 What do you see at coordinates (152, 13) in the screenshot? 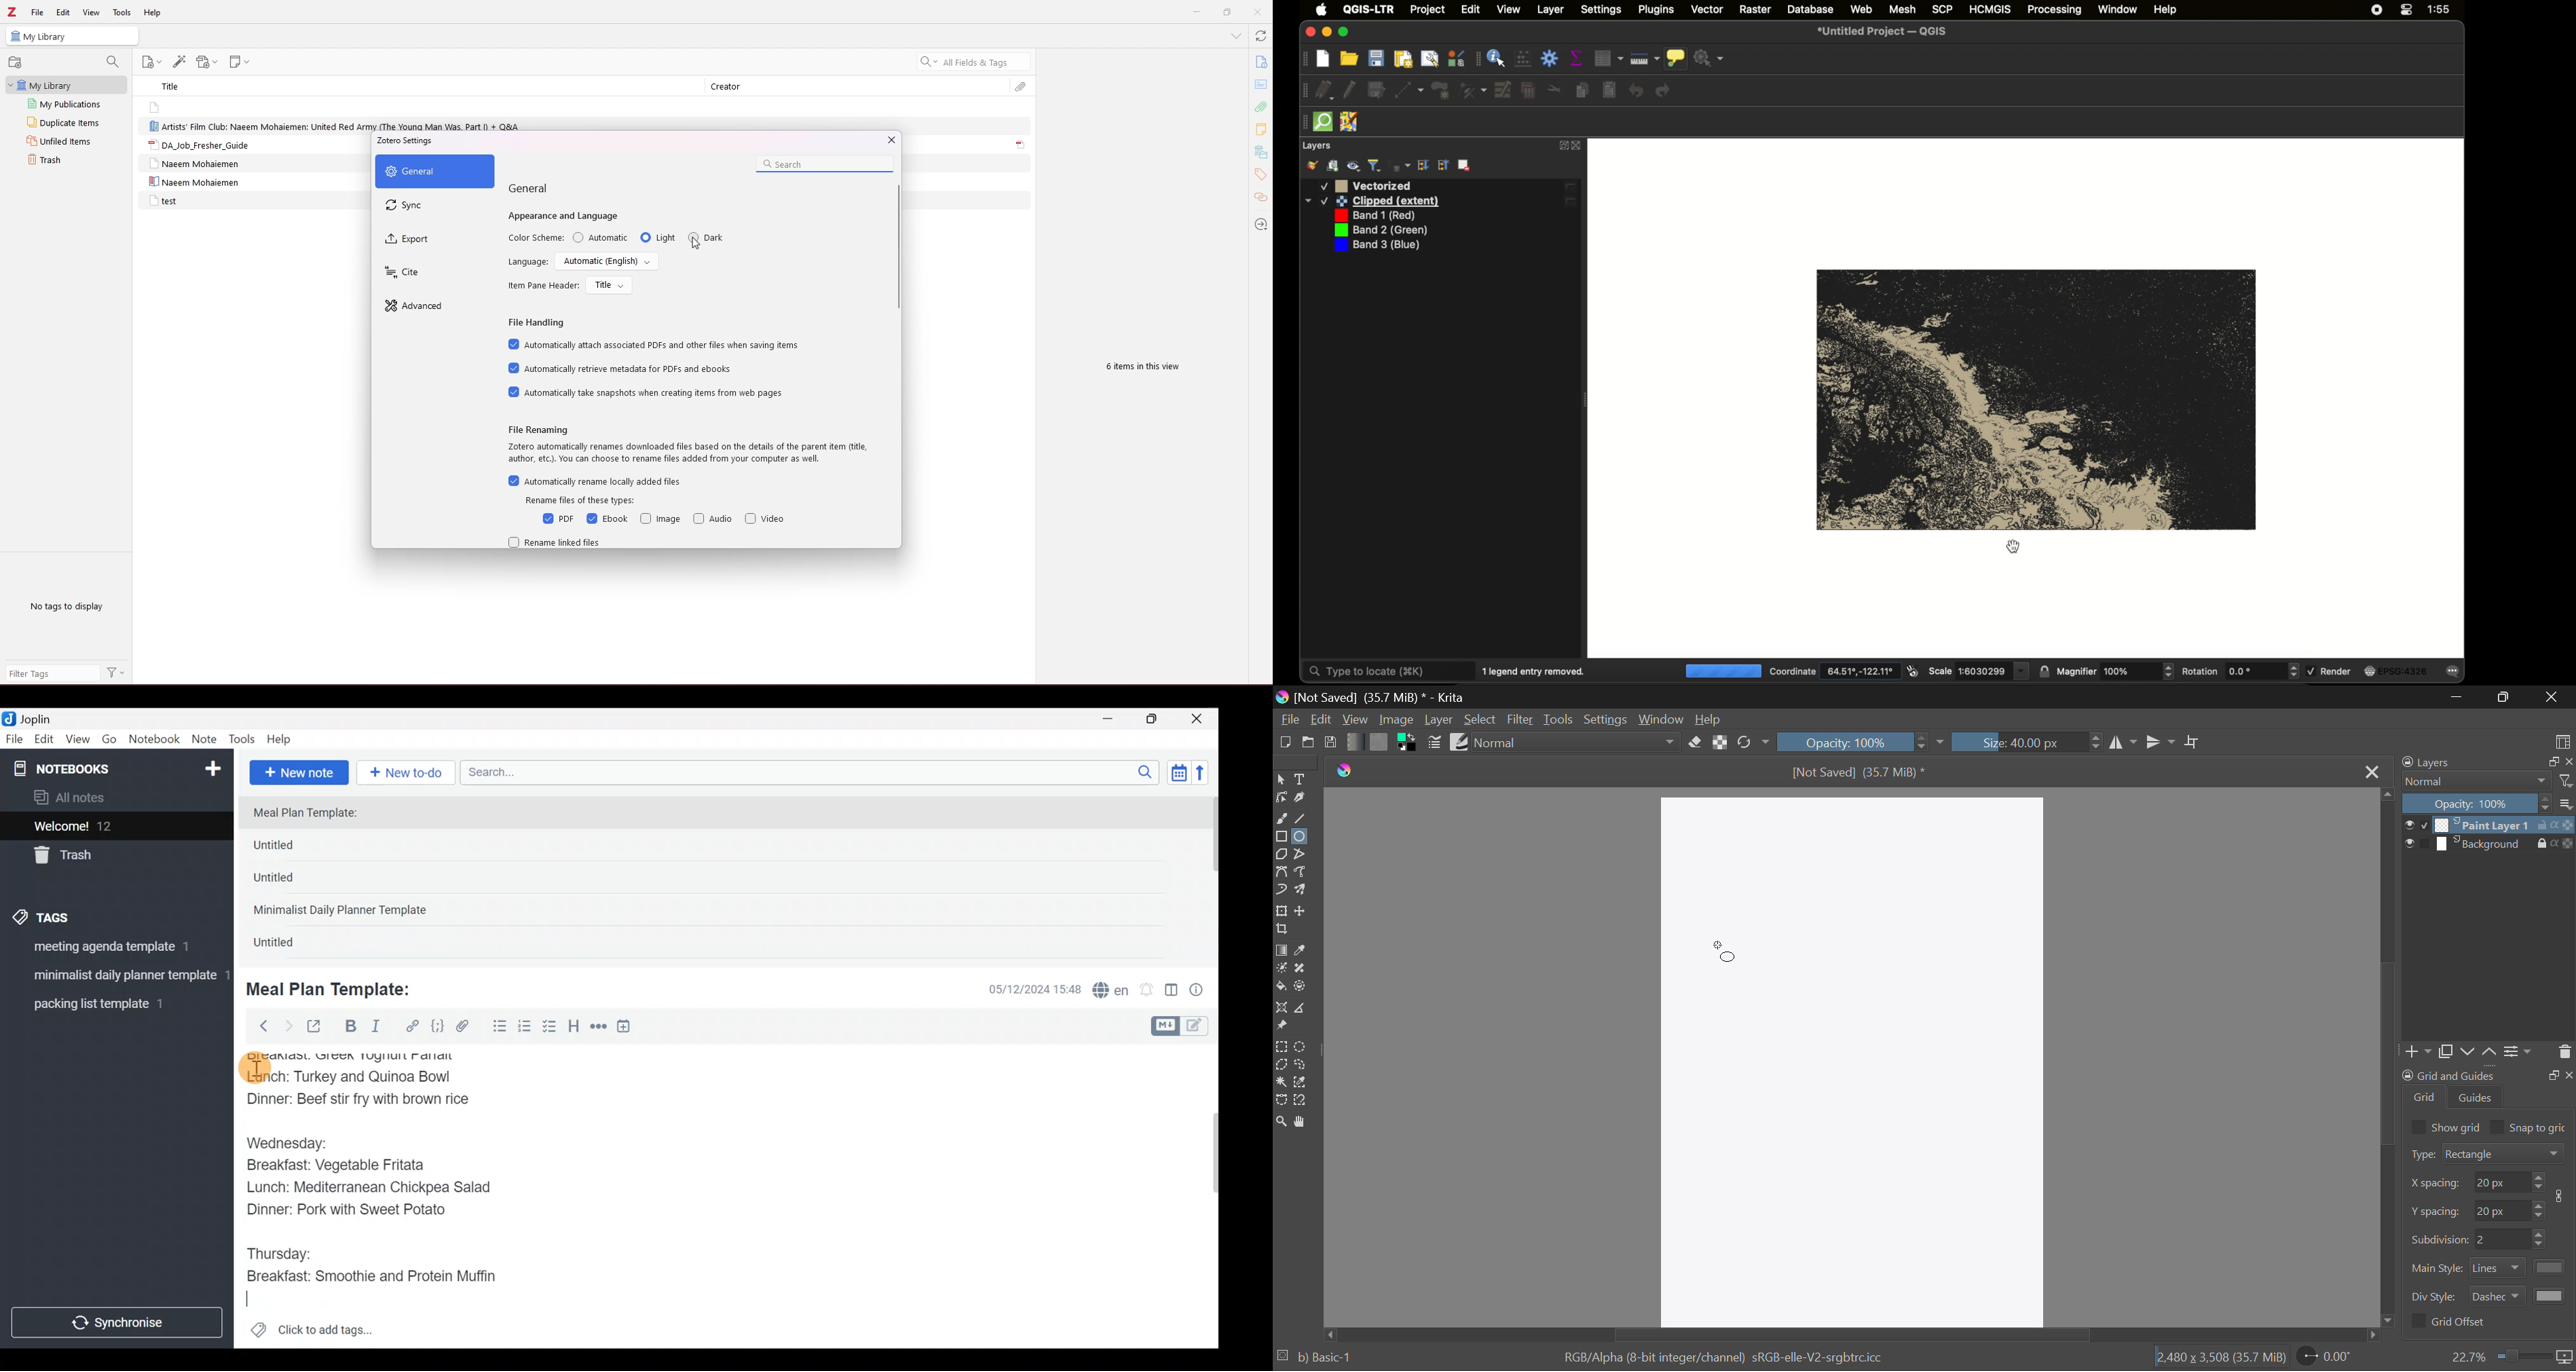
I see `help` at bounding box center [152, 13].